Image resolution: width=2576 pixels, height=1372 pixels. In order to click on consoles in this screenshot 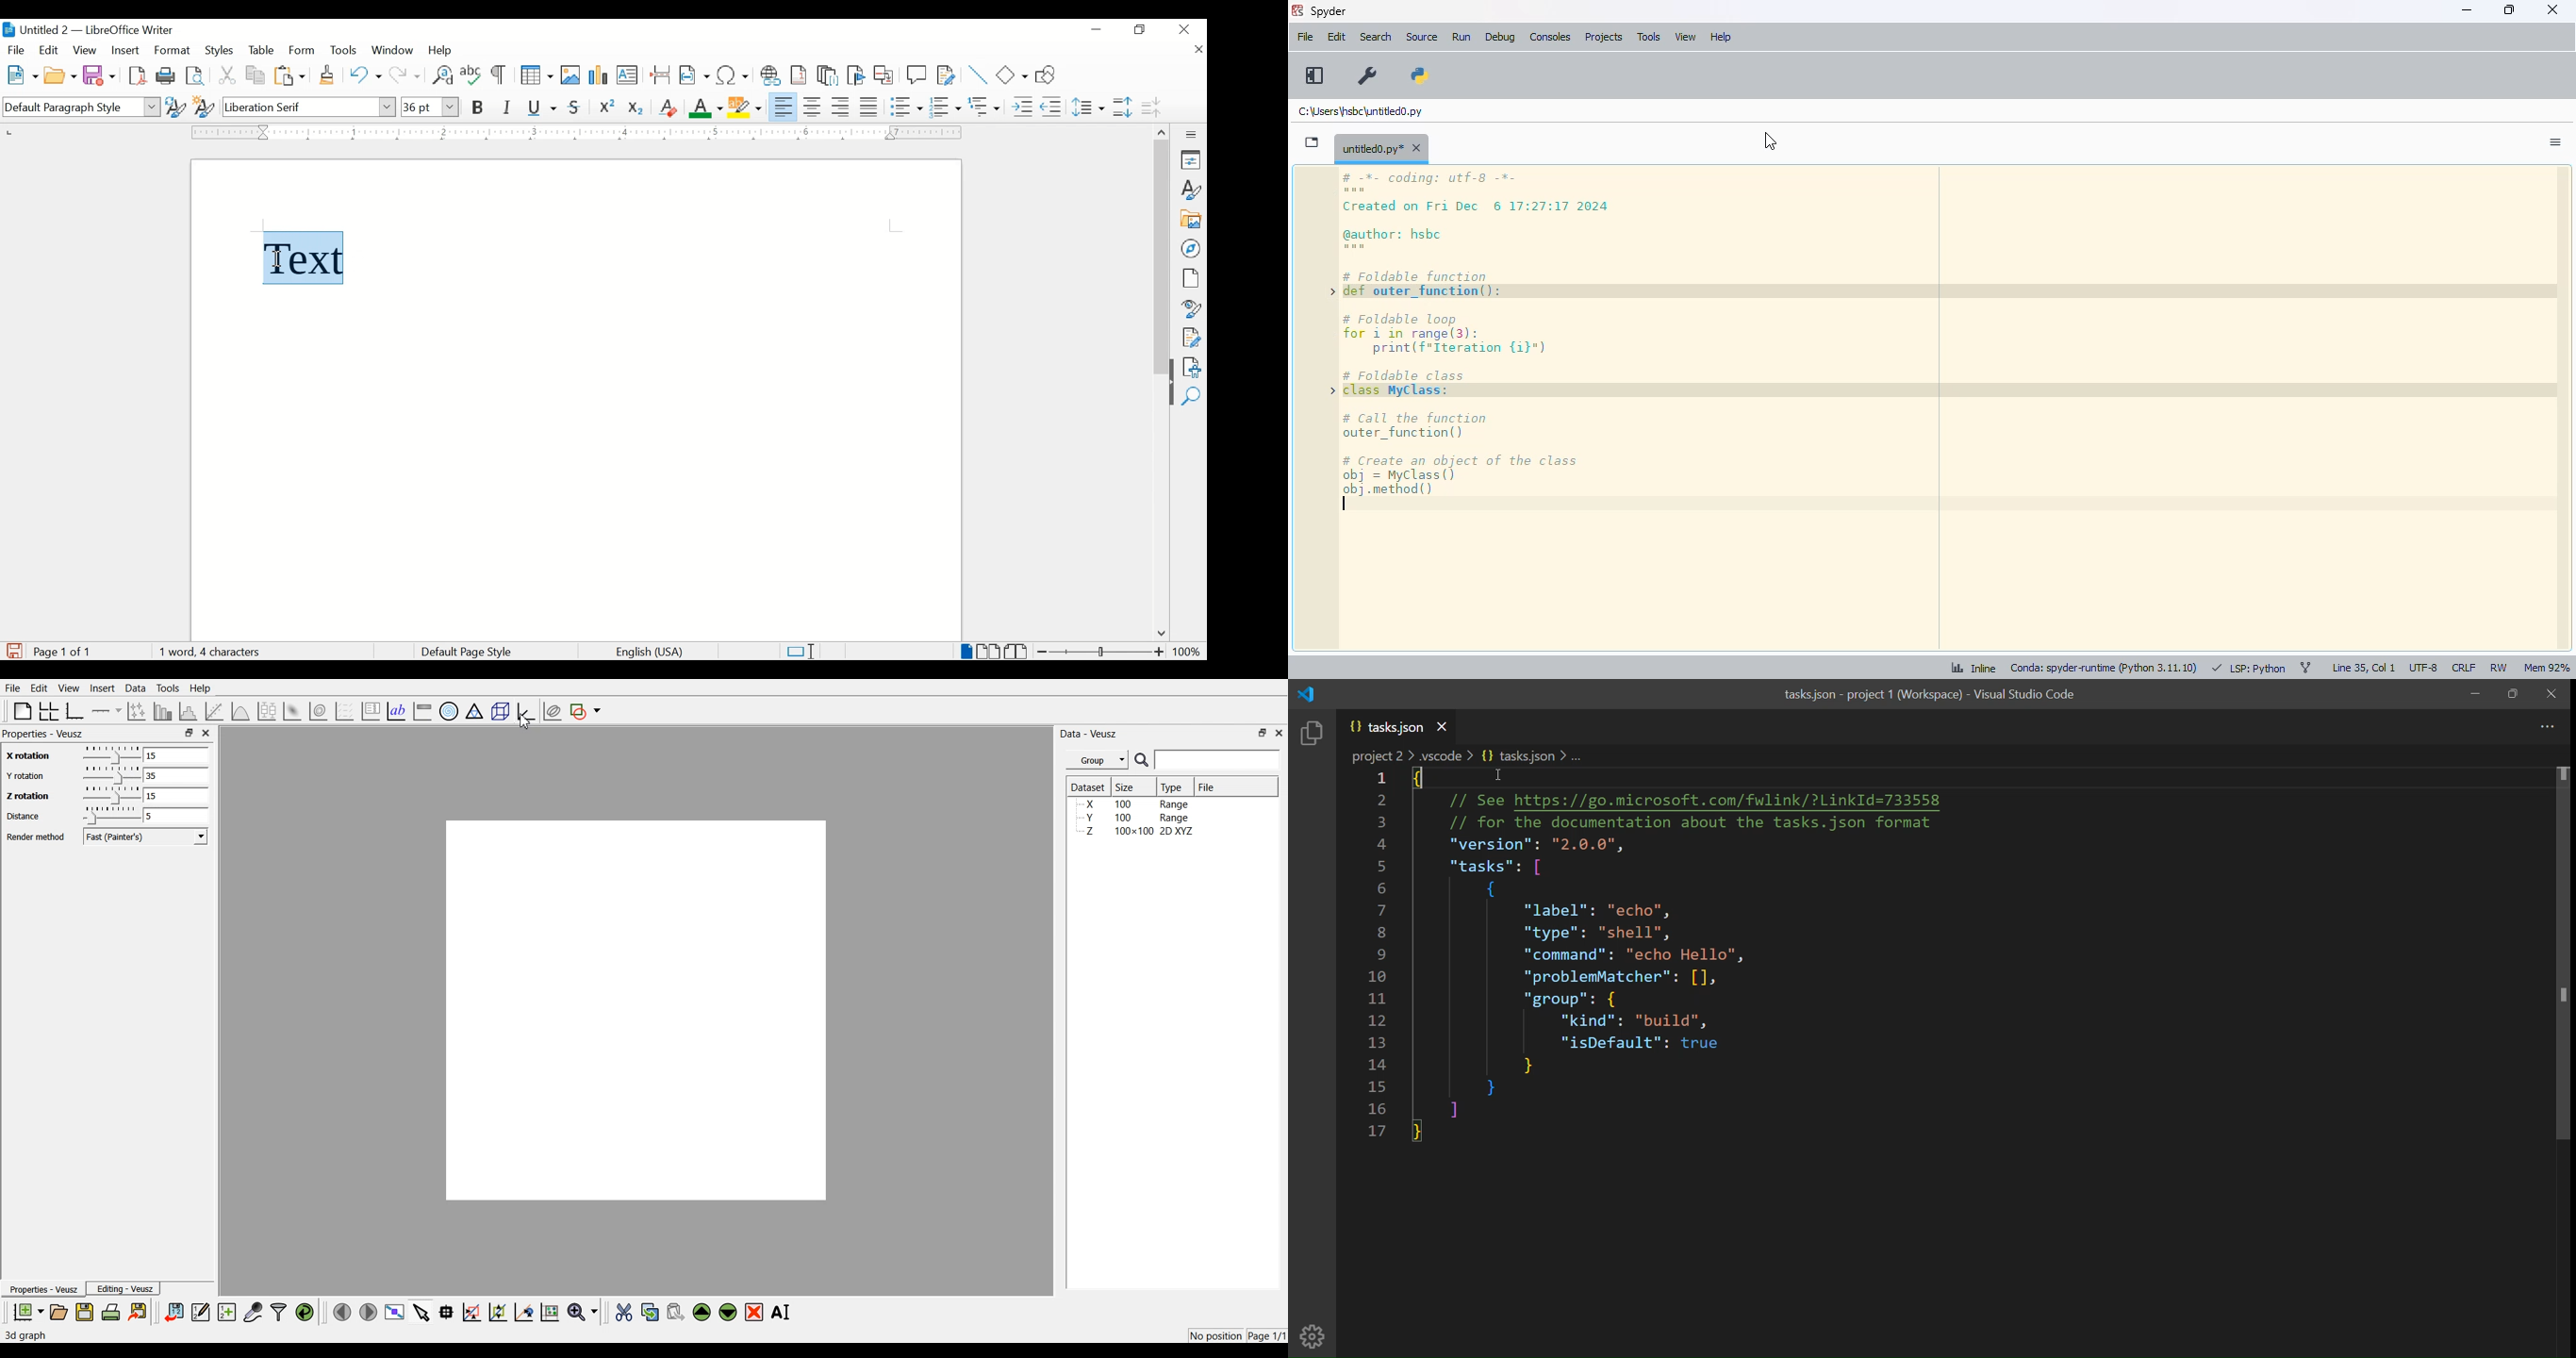, I will do `click(1549, 37)`.